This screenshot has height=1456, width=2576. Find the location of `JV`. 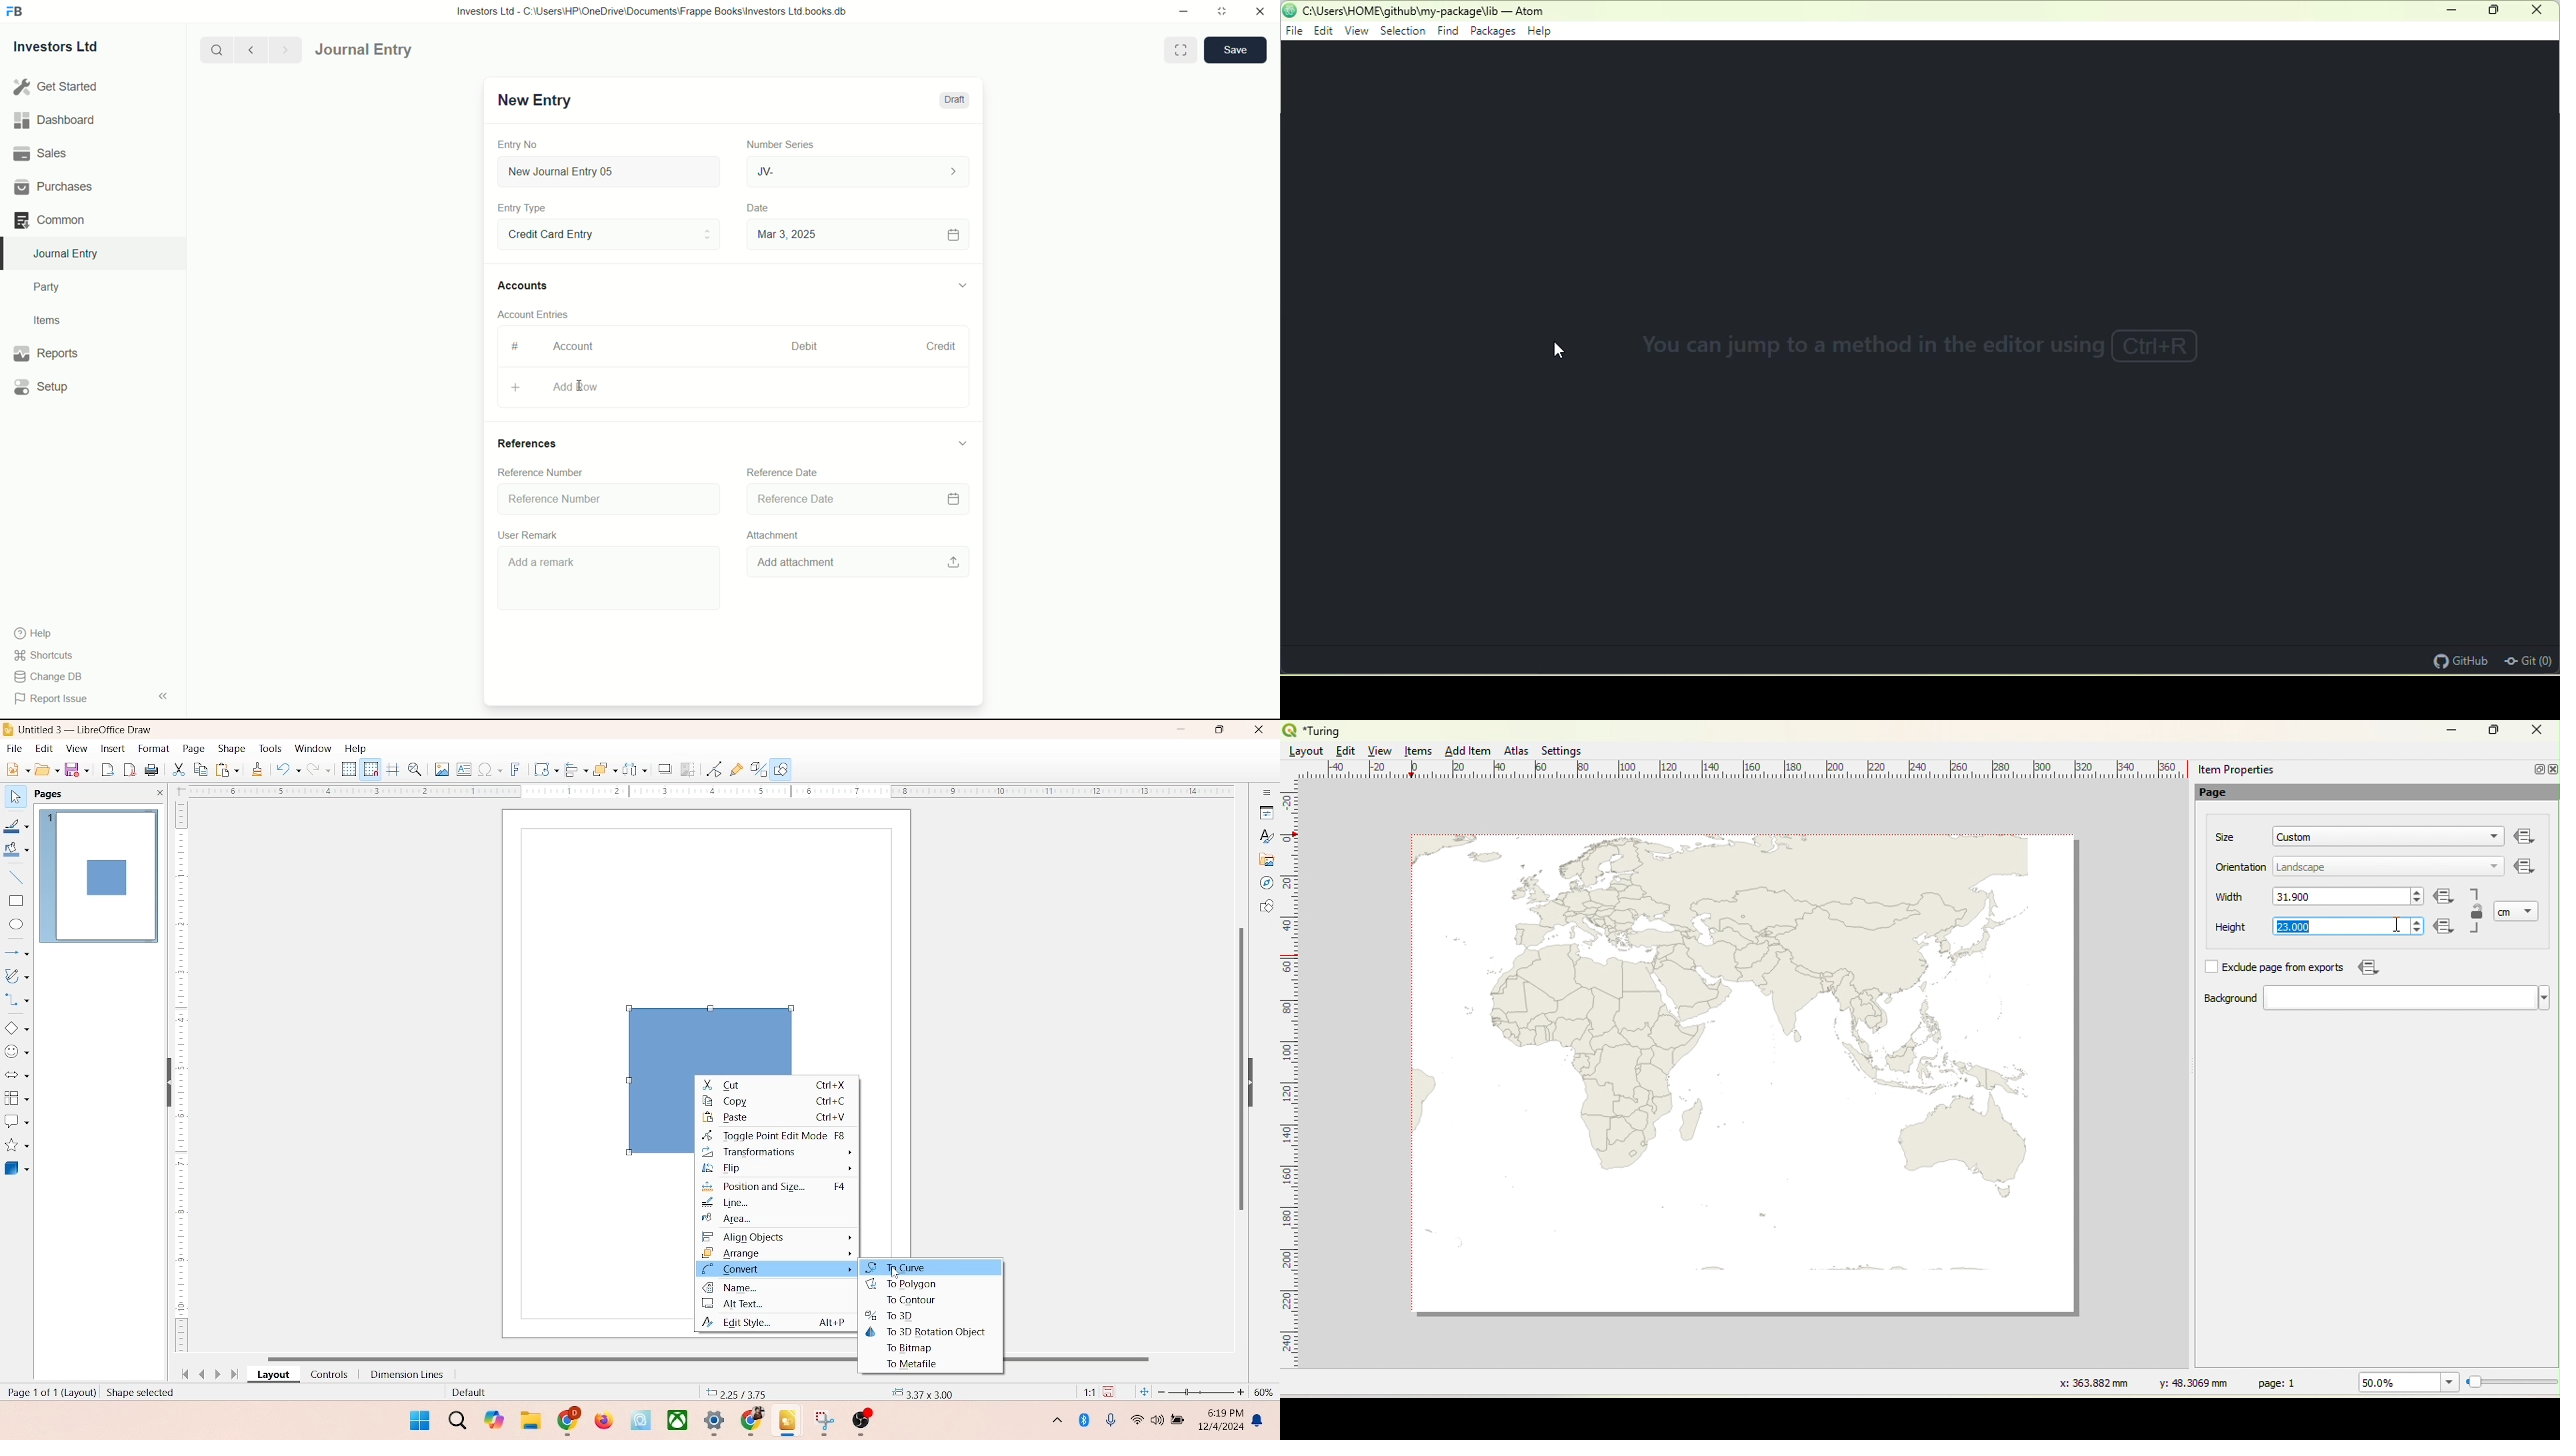

JV is located at coordinates (860, 170).